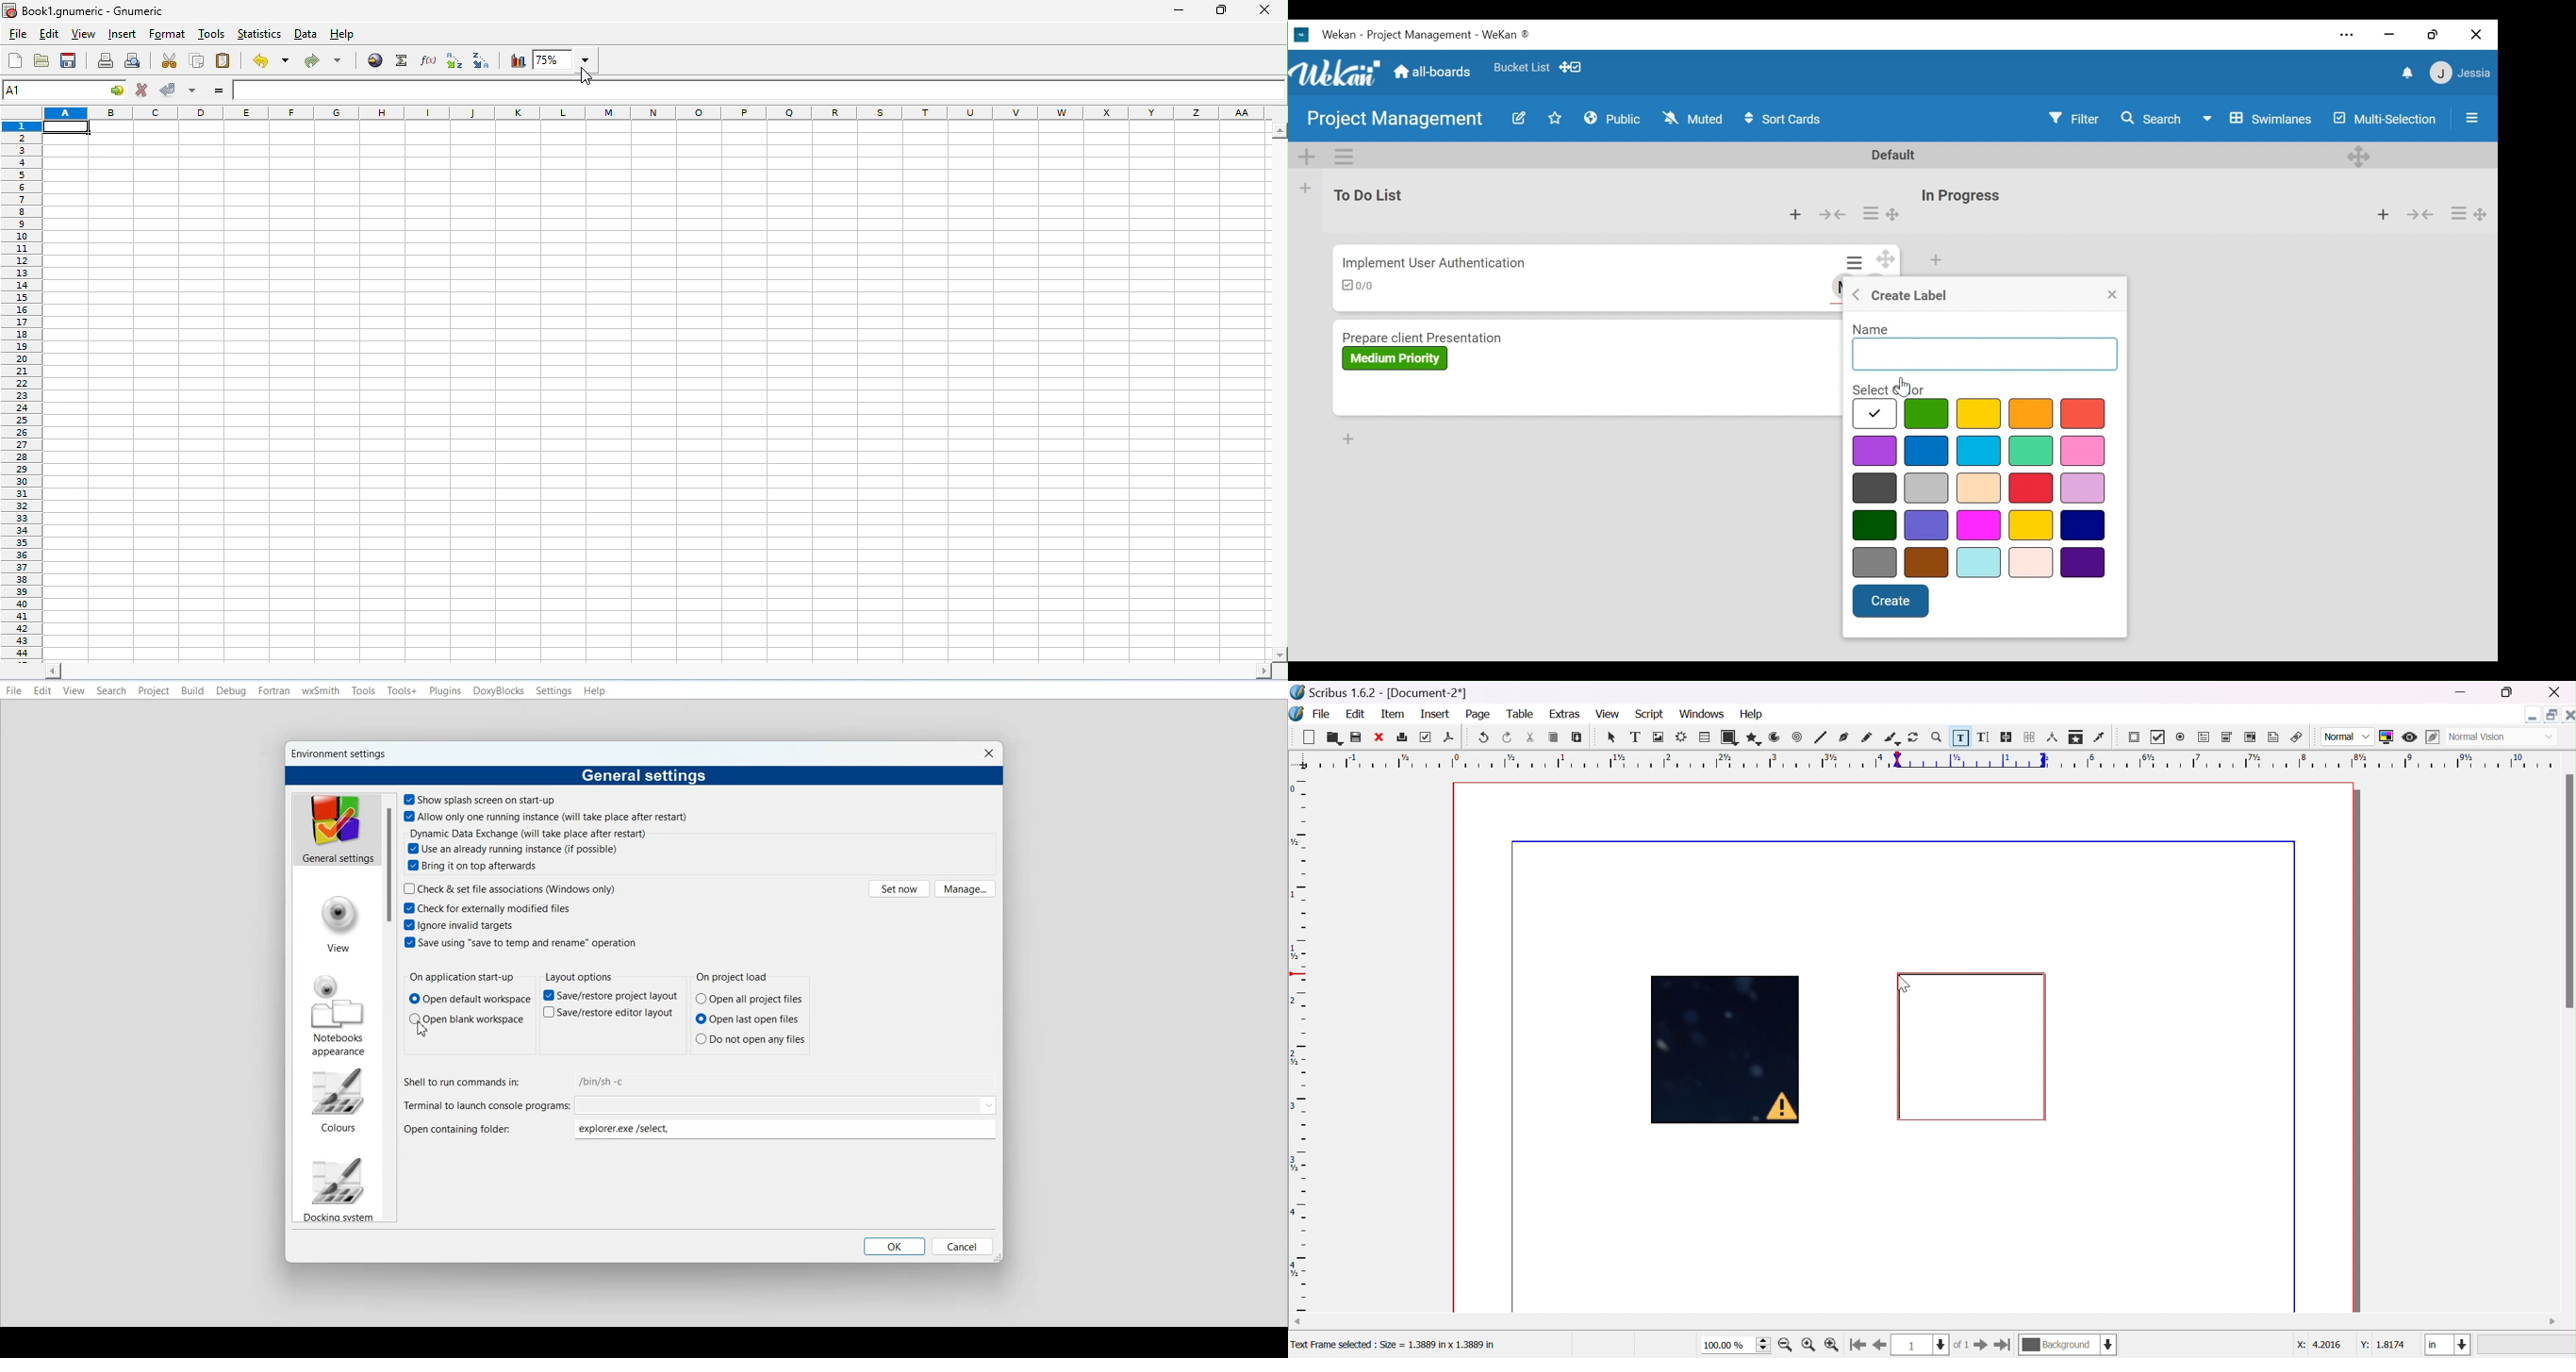 The image size is (2576, 1372). What do you see at coordinates (171, 91) in the screenshot?
I see `accept` at bounding box center [171, 91].